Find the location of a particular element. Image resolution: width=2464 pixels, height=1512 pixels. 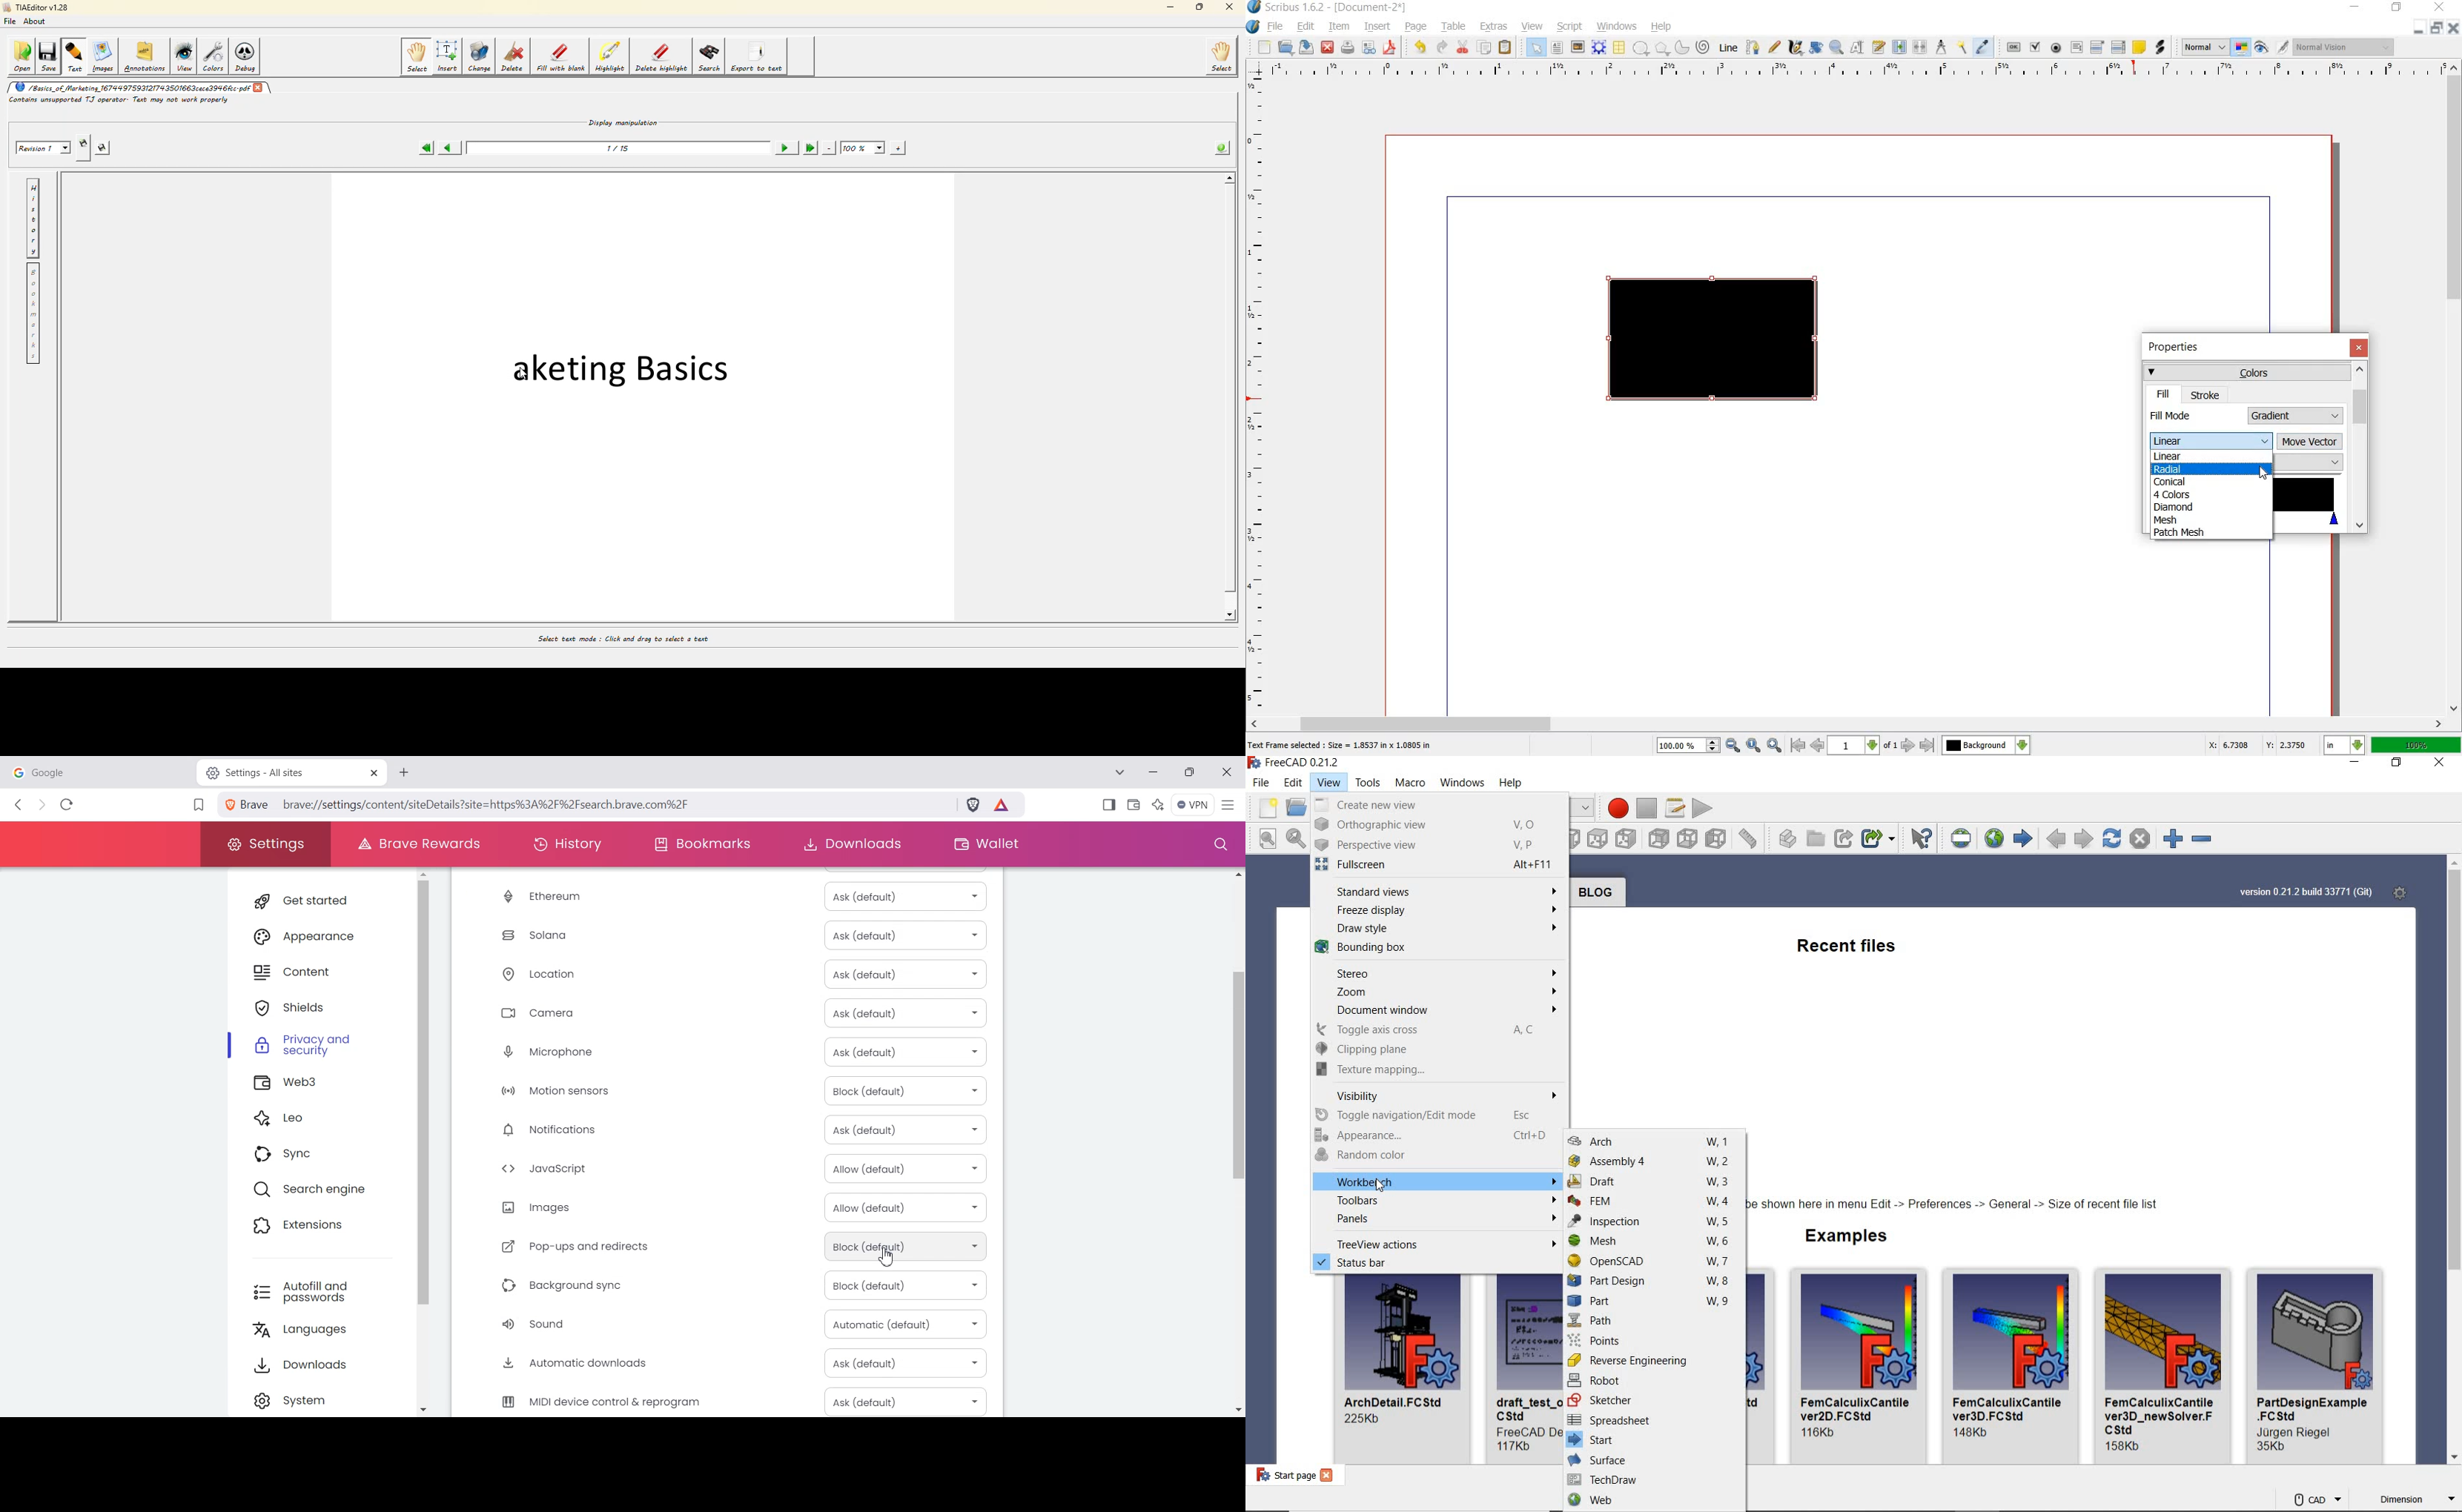

texture mapping is located at coordinates (1439, 1070).